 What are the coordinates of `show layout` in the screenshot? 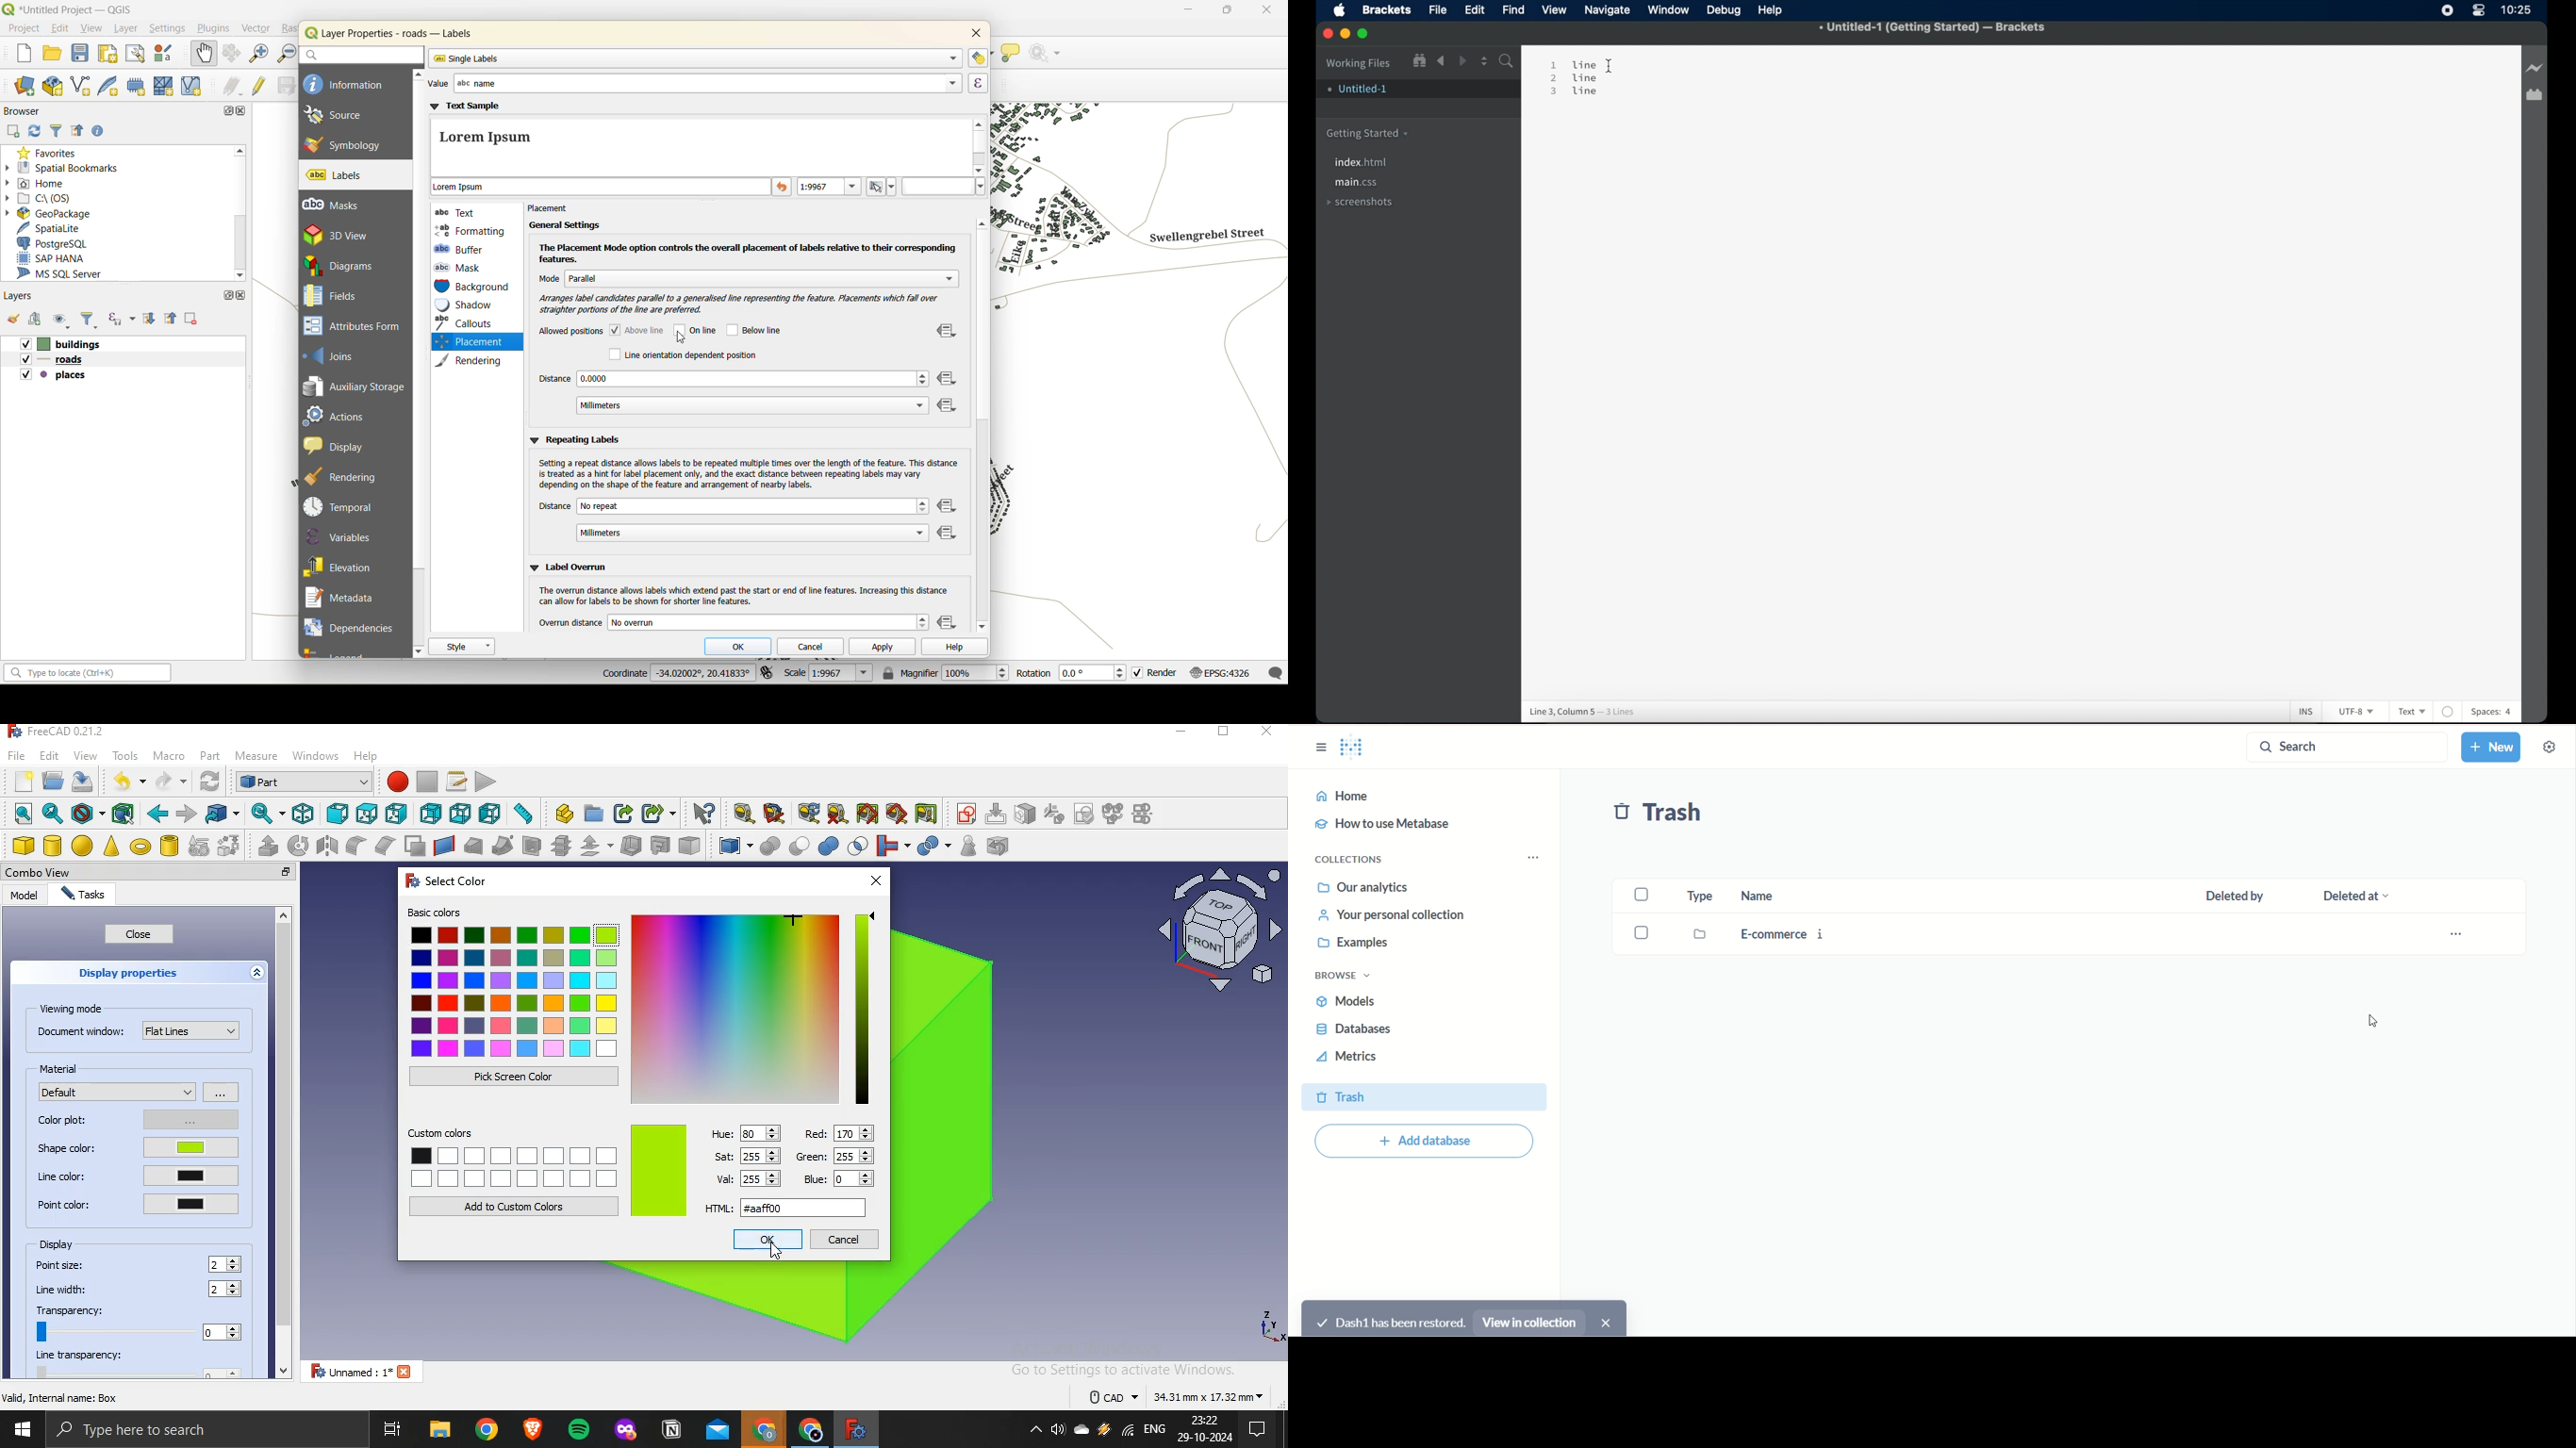 It's located at (133, 54).